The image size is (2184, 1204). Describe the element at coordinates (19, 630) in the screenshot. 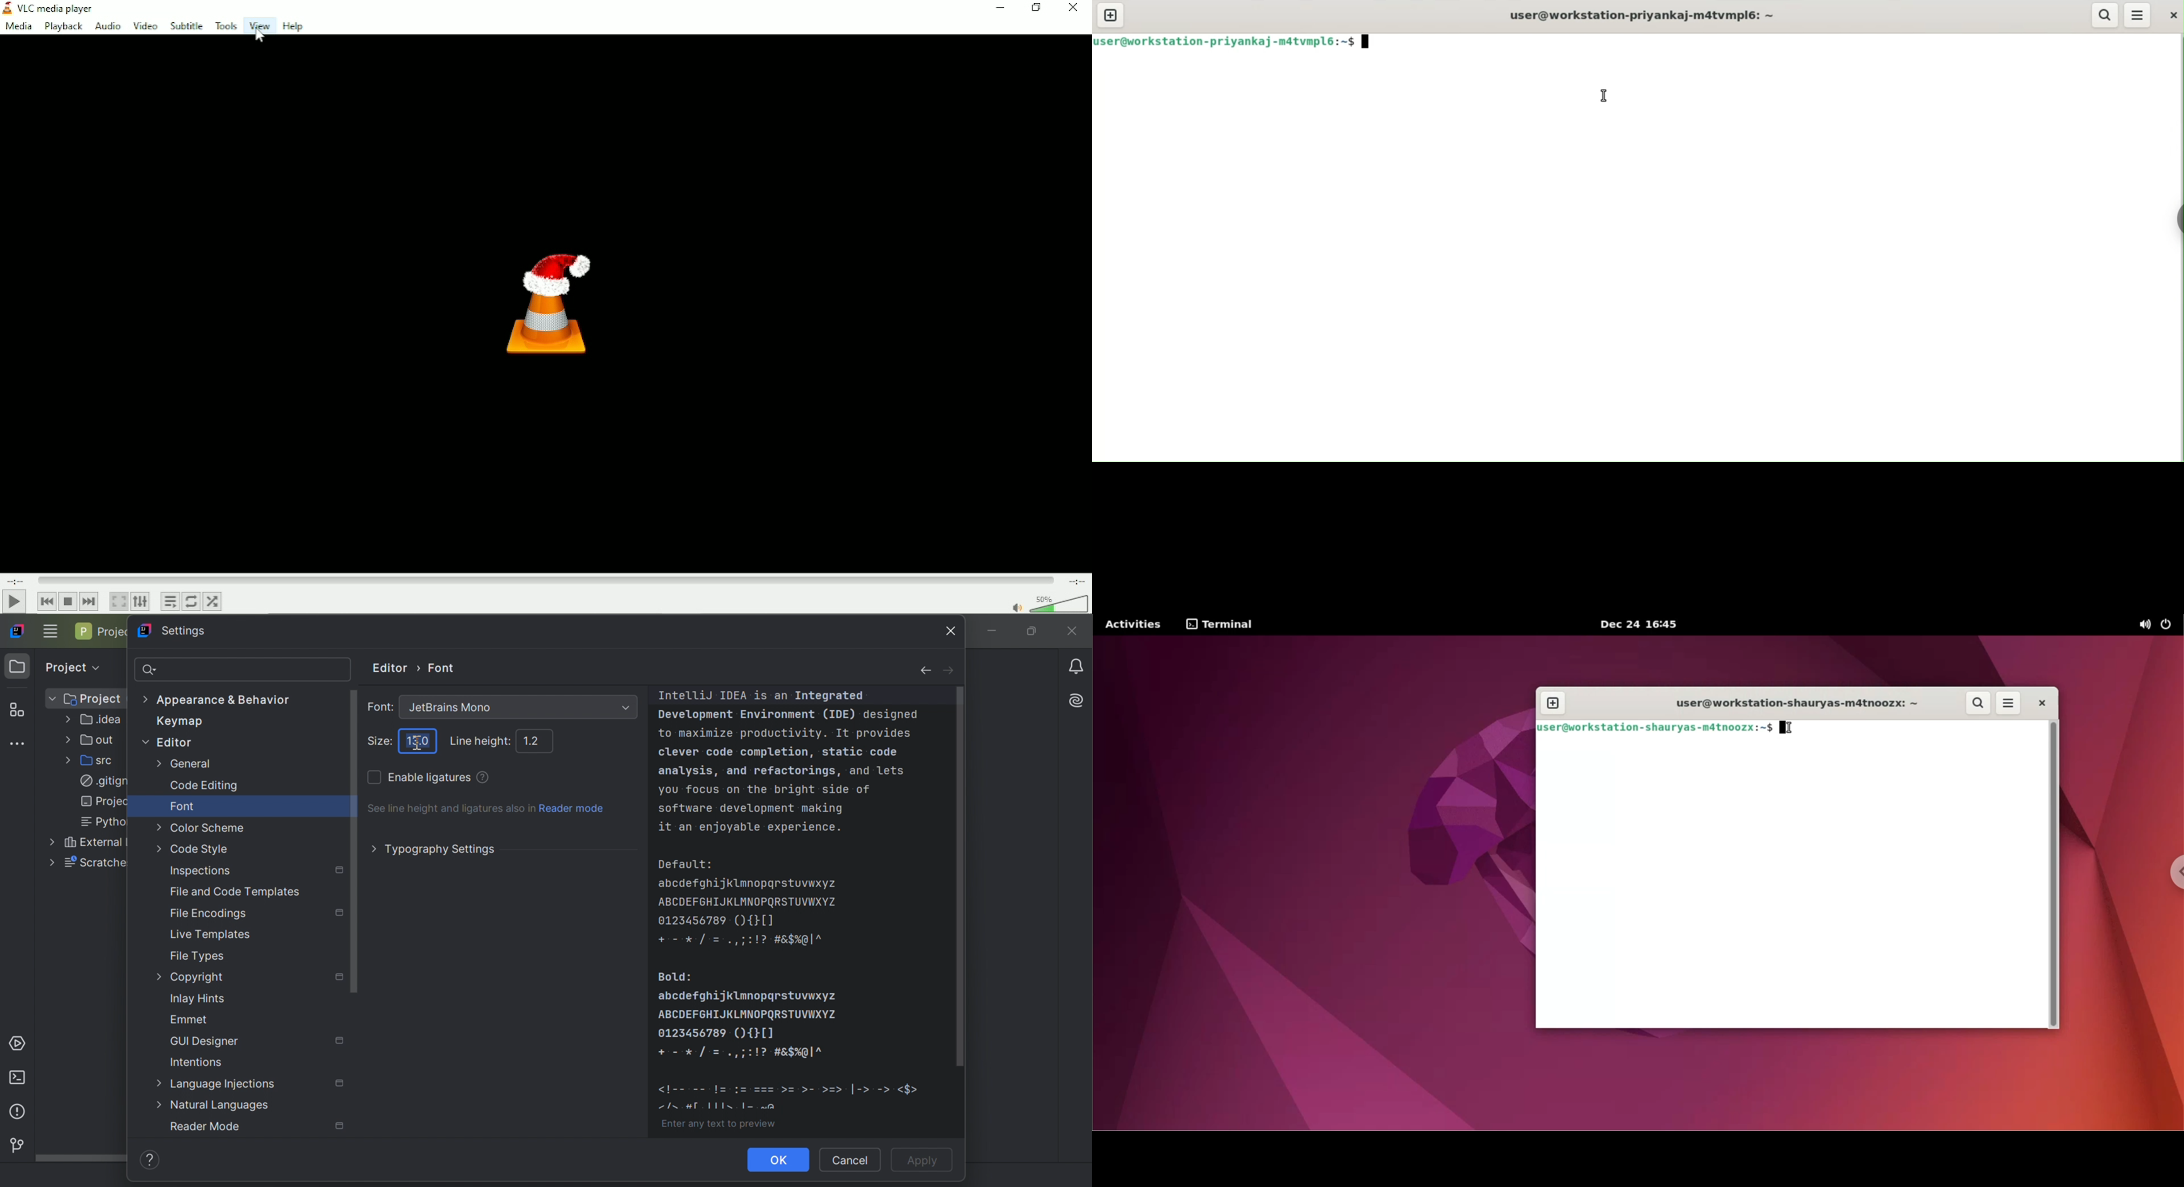

I see `IntelliJ IDEA icon` at that location.